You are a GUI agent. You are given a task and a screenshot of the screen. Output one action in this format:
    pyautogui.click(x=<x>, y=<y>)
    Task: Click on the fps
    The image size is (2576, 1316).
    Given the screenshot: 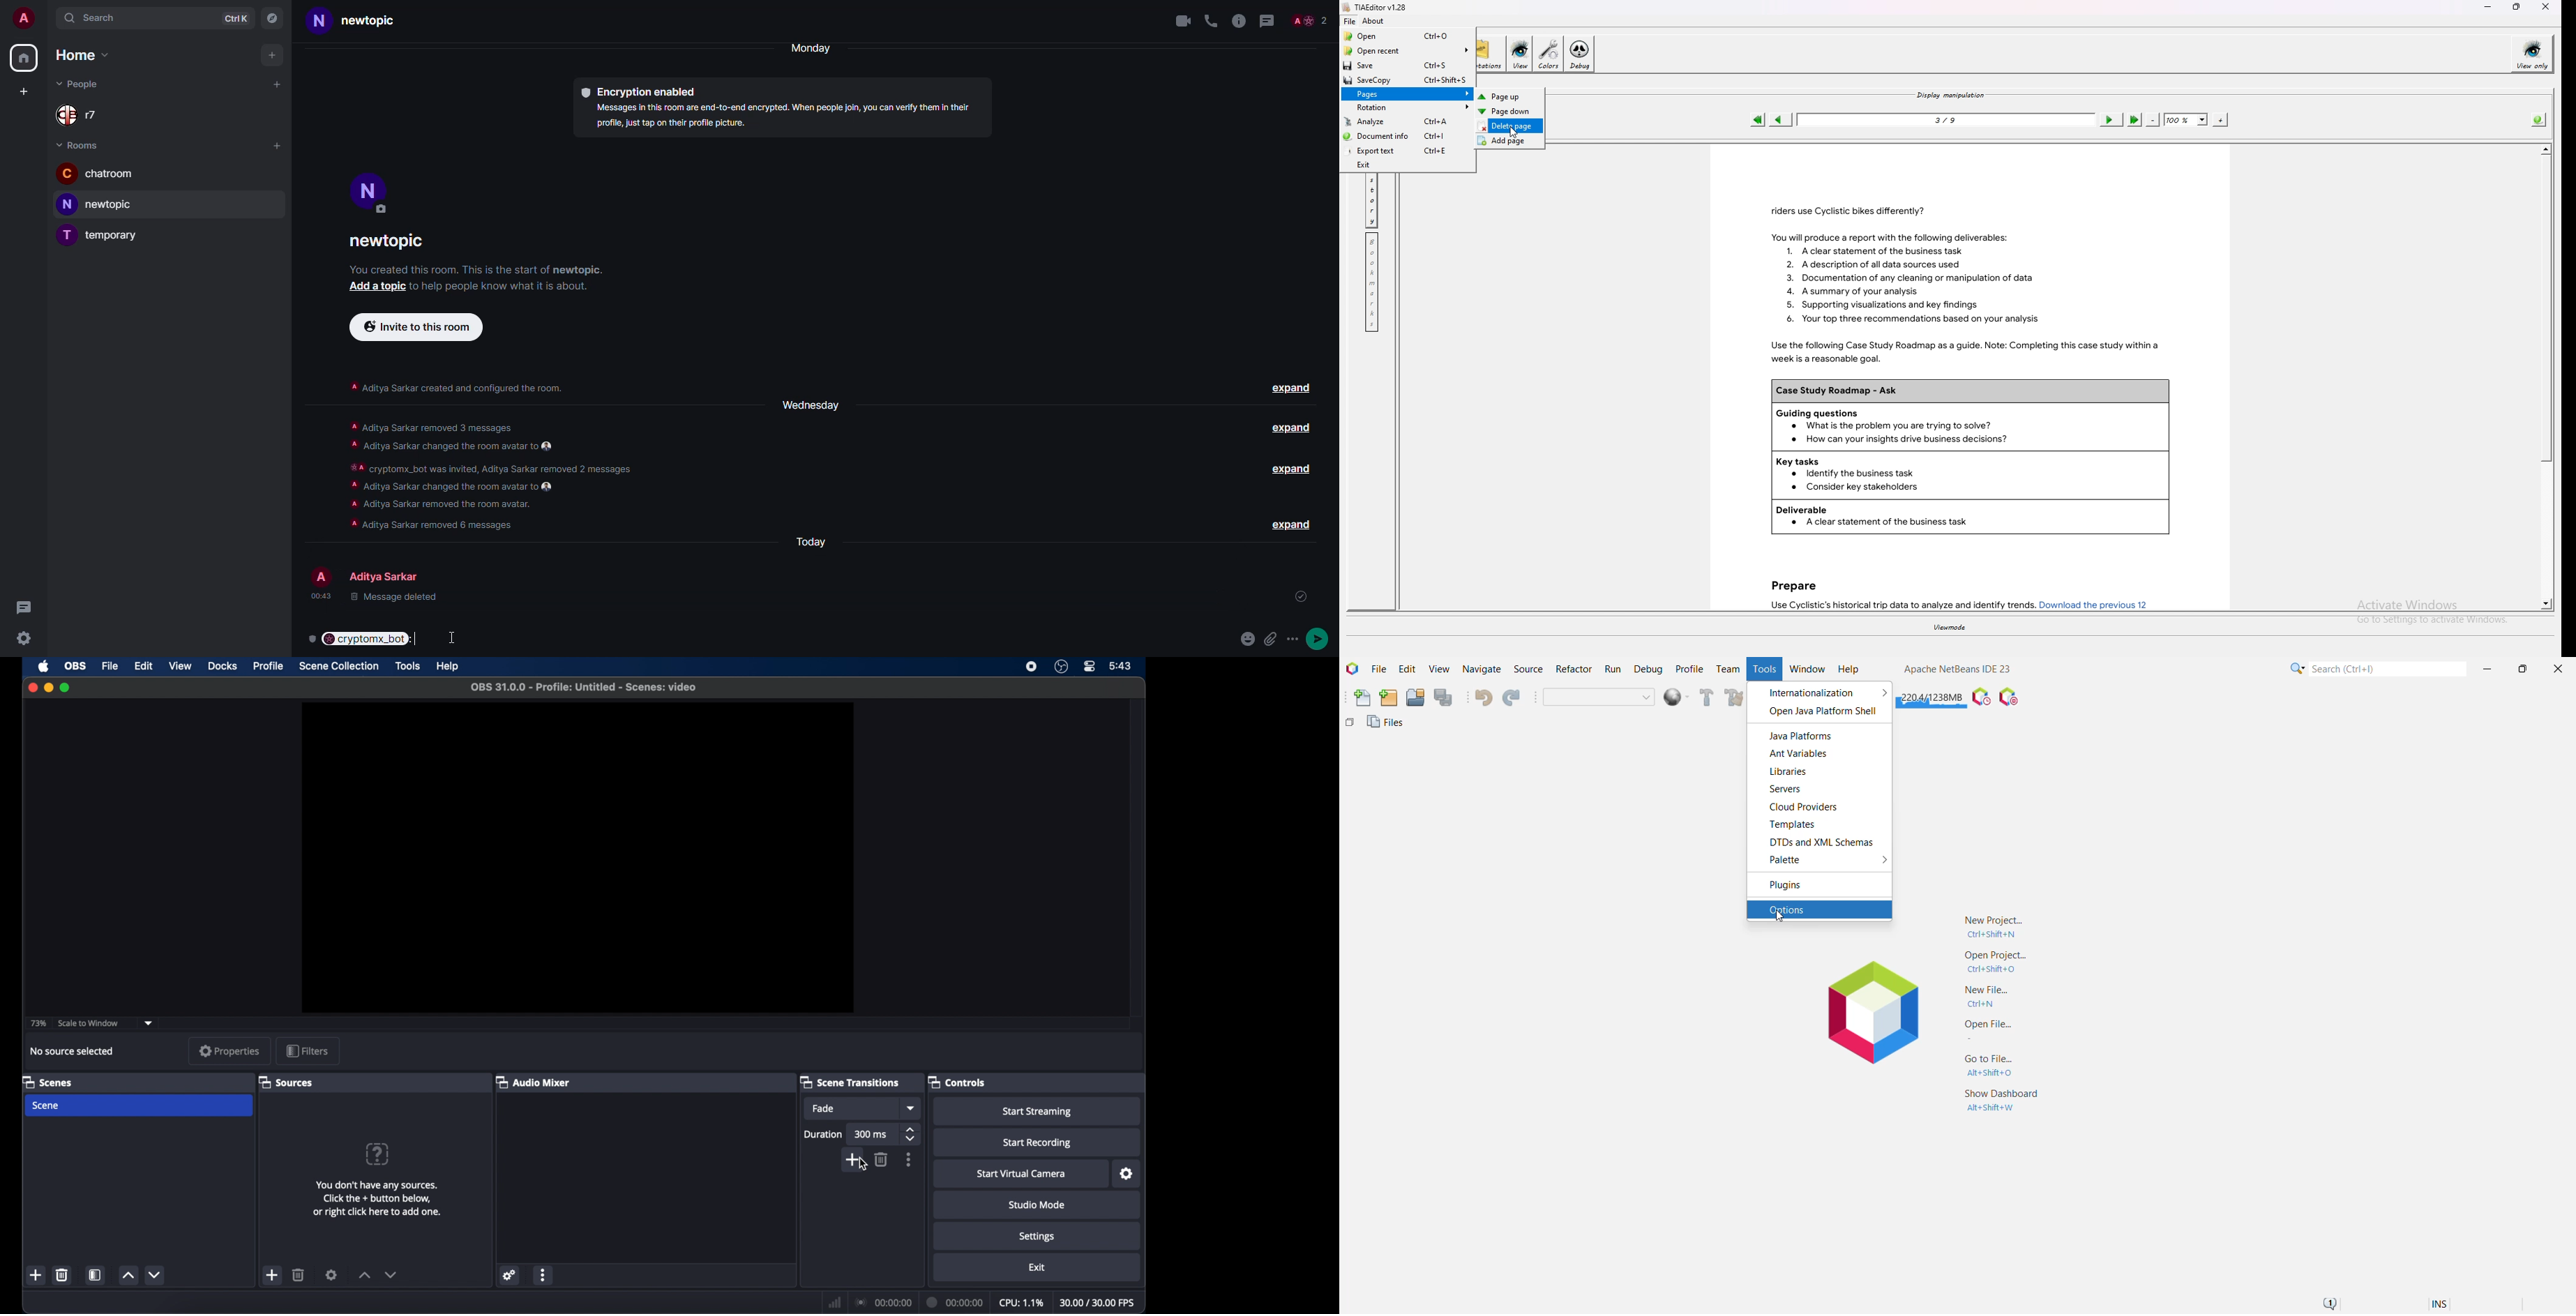 What is the action you would take?
    pyautogui.click(x=1098, y=1302)
    